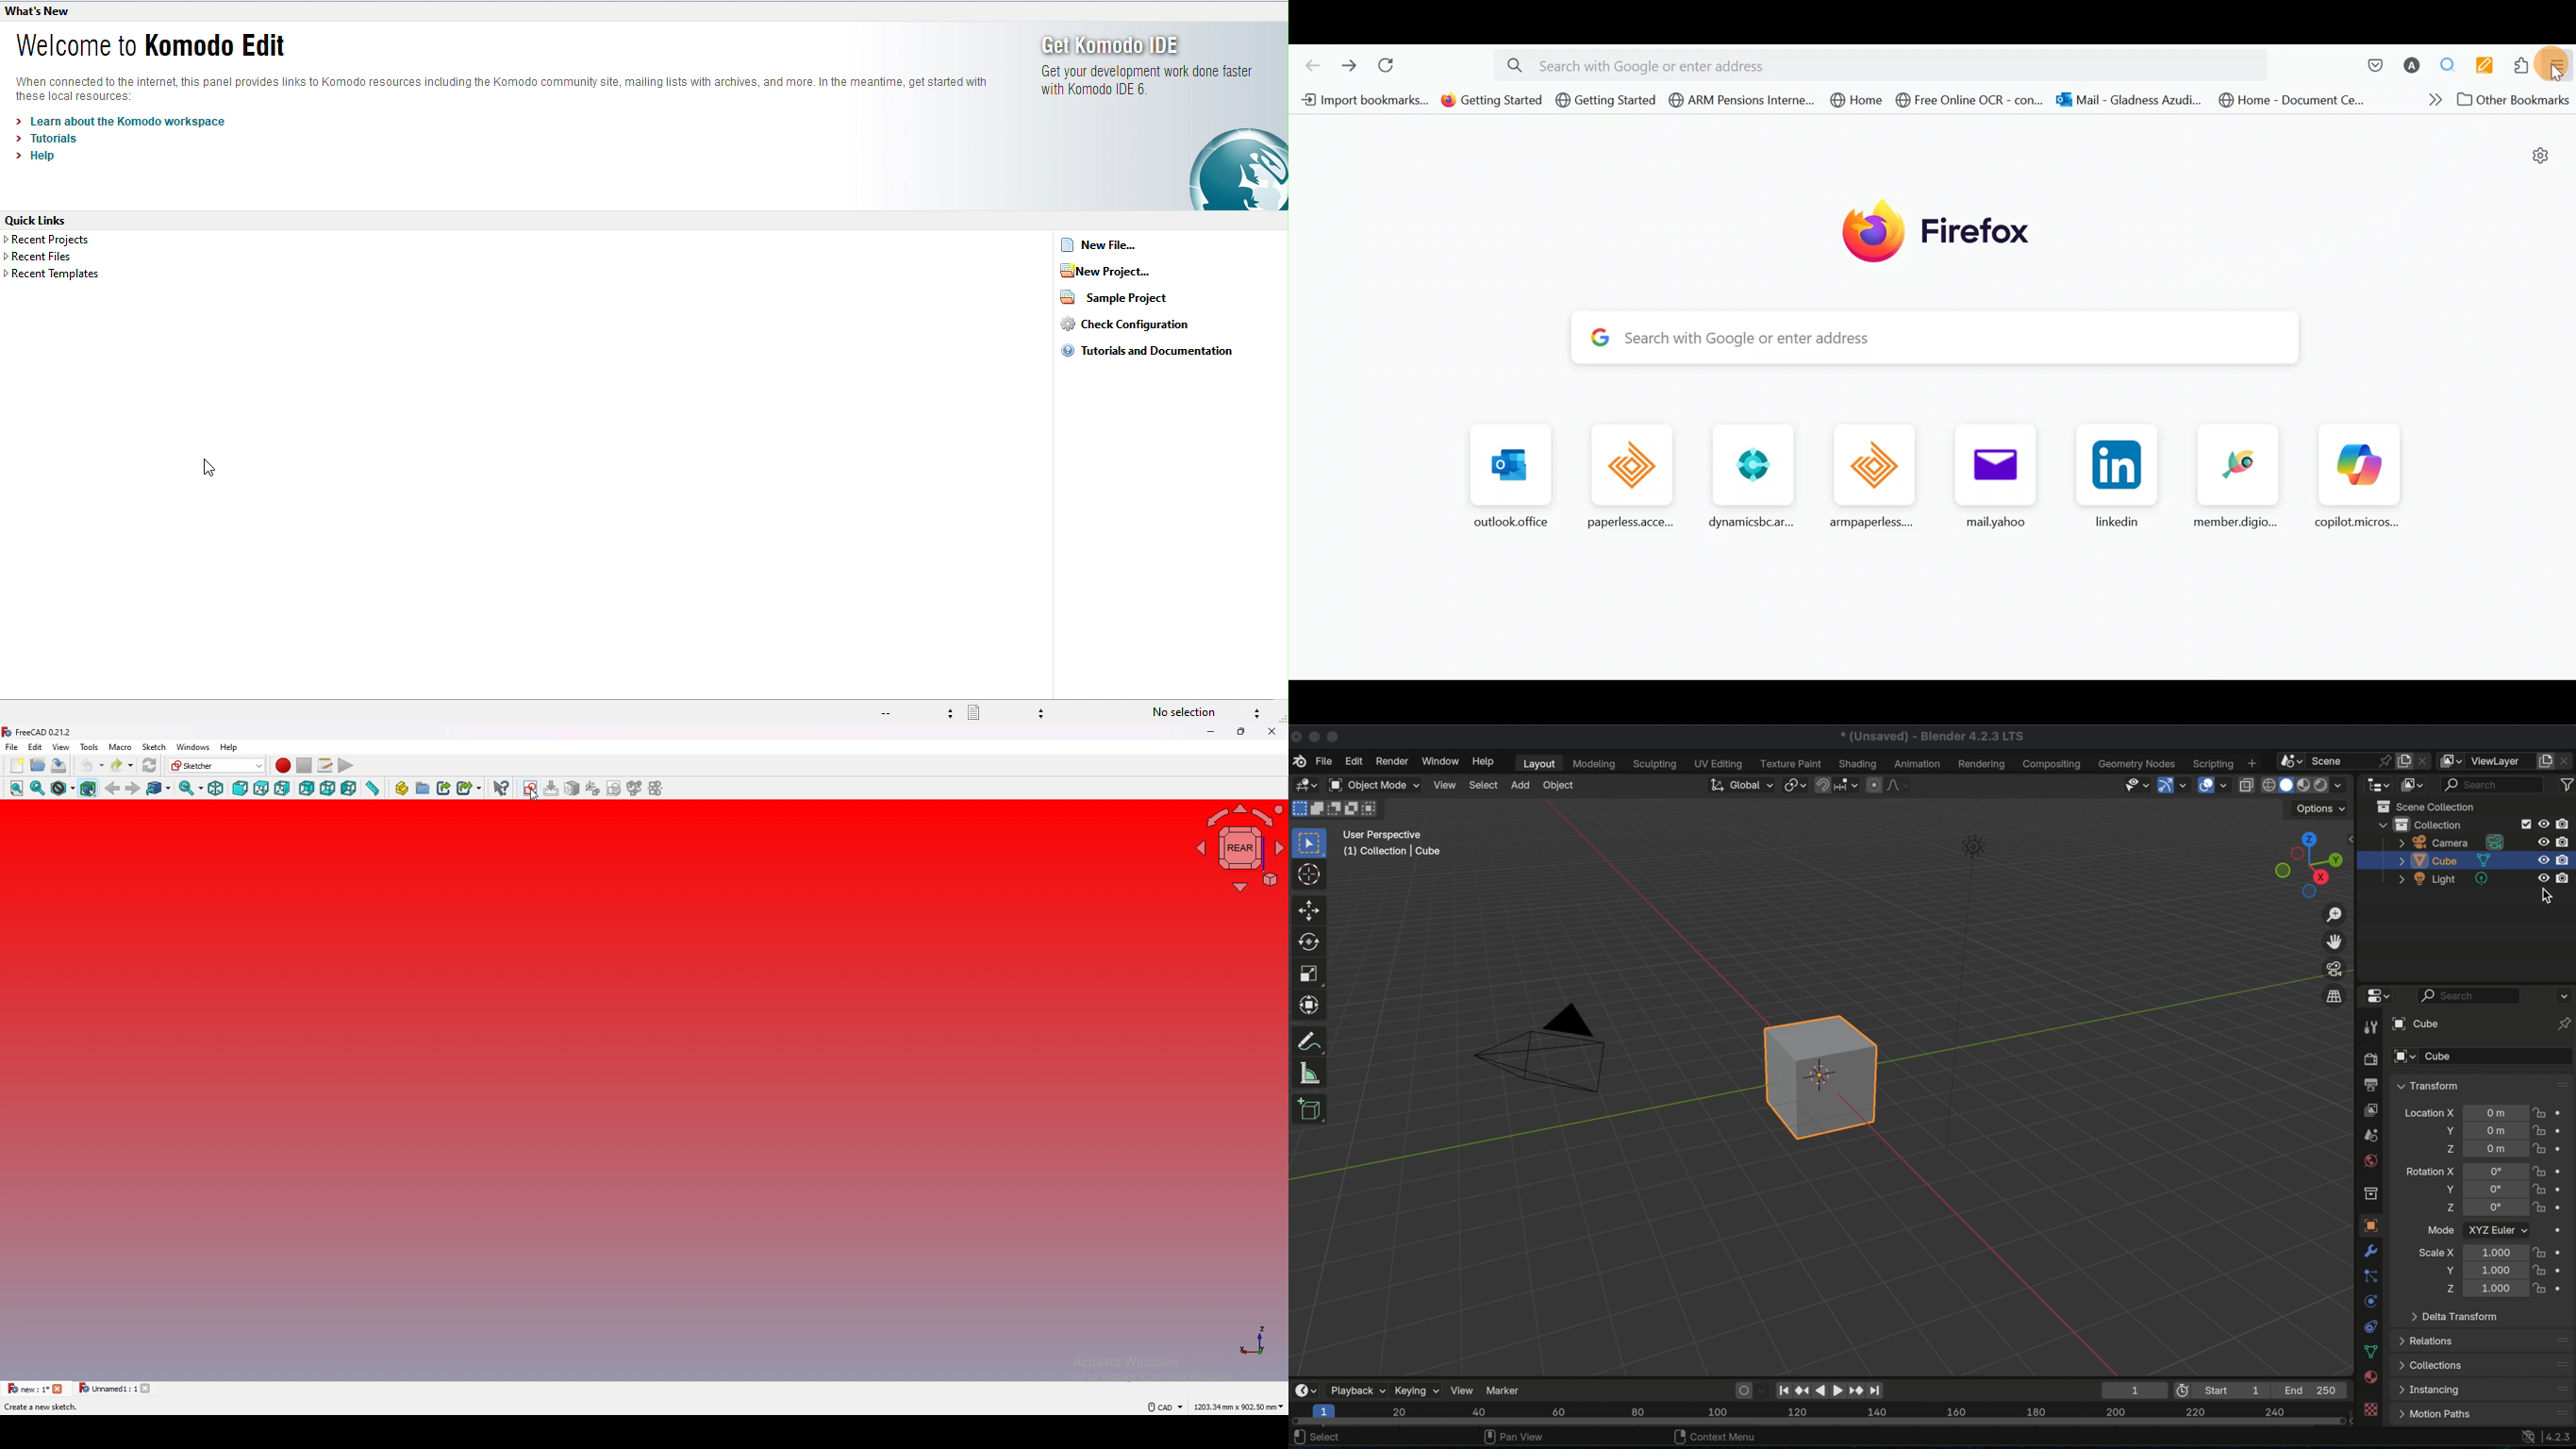  I want to click on redo, so click(123, 765).